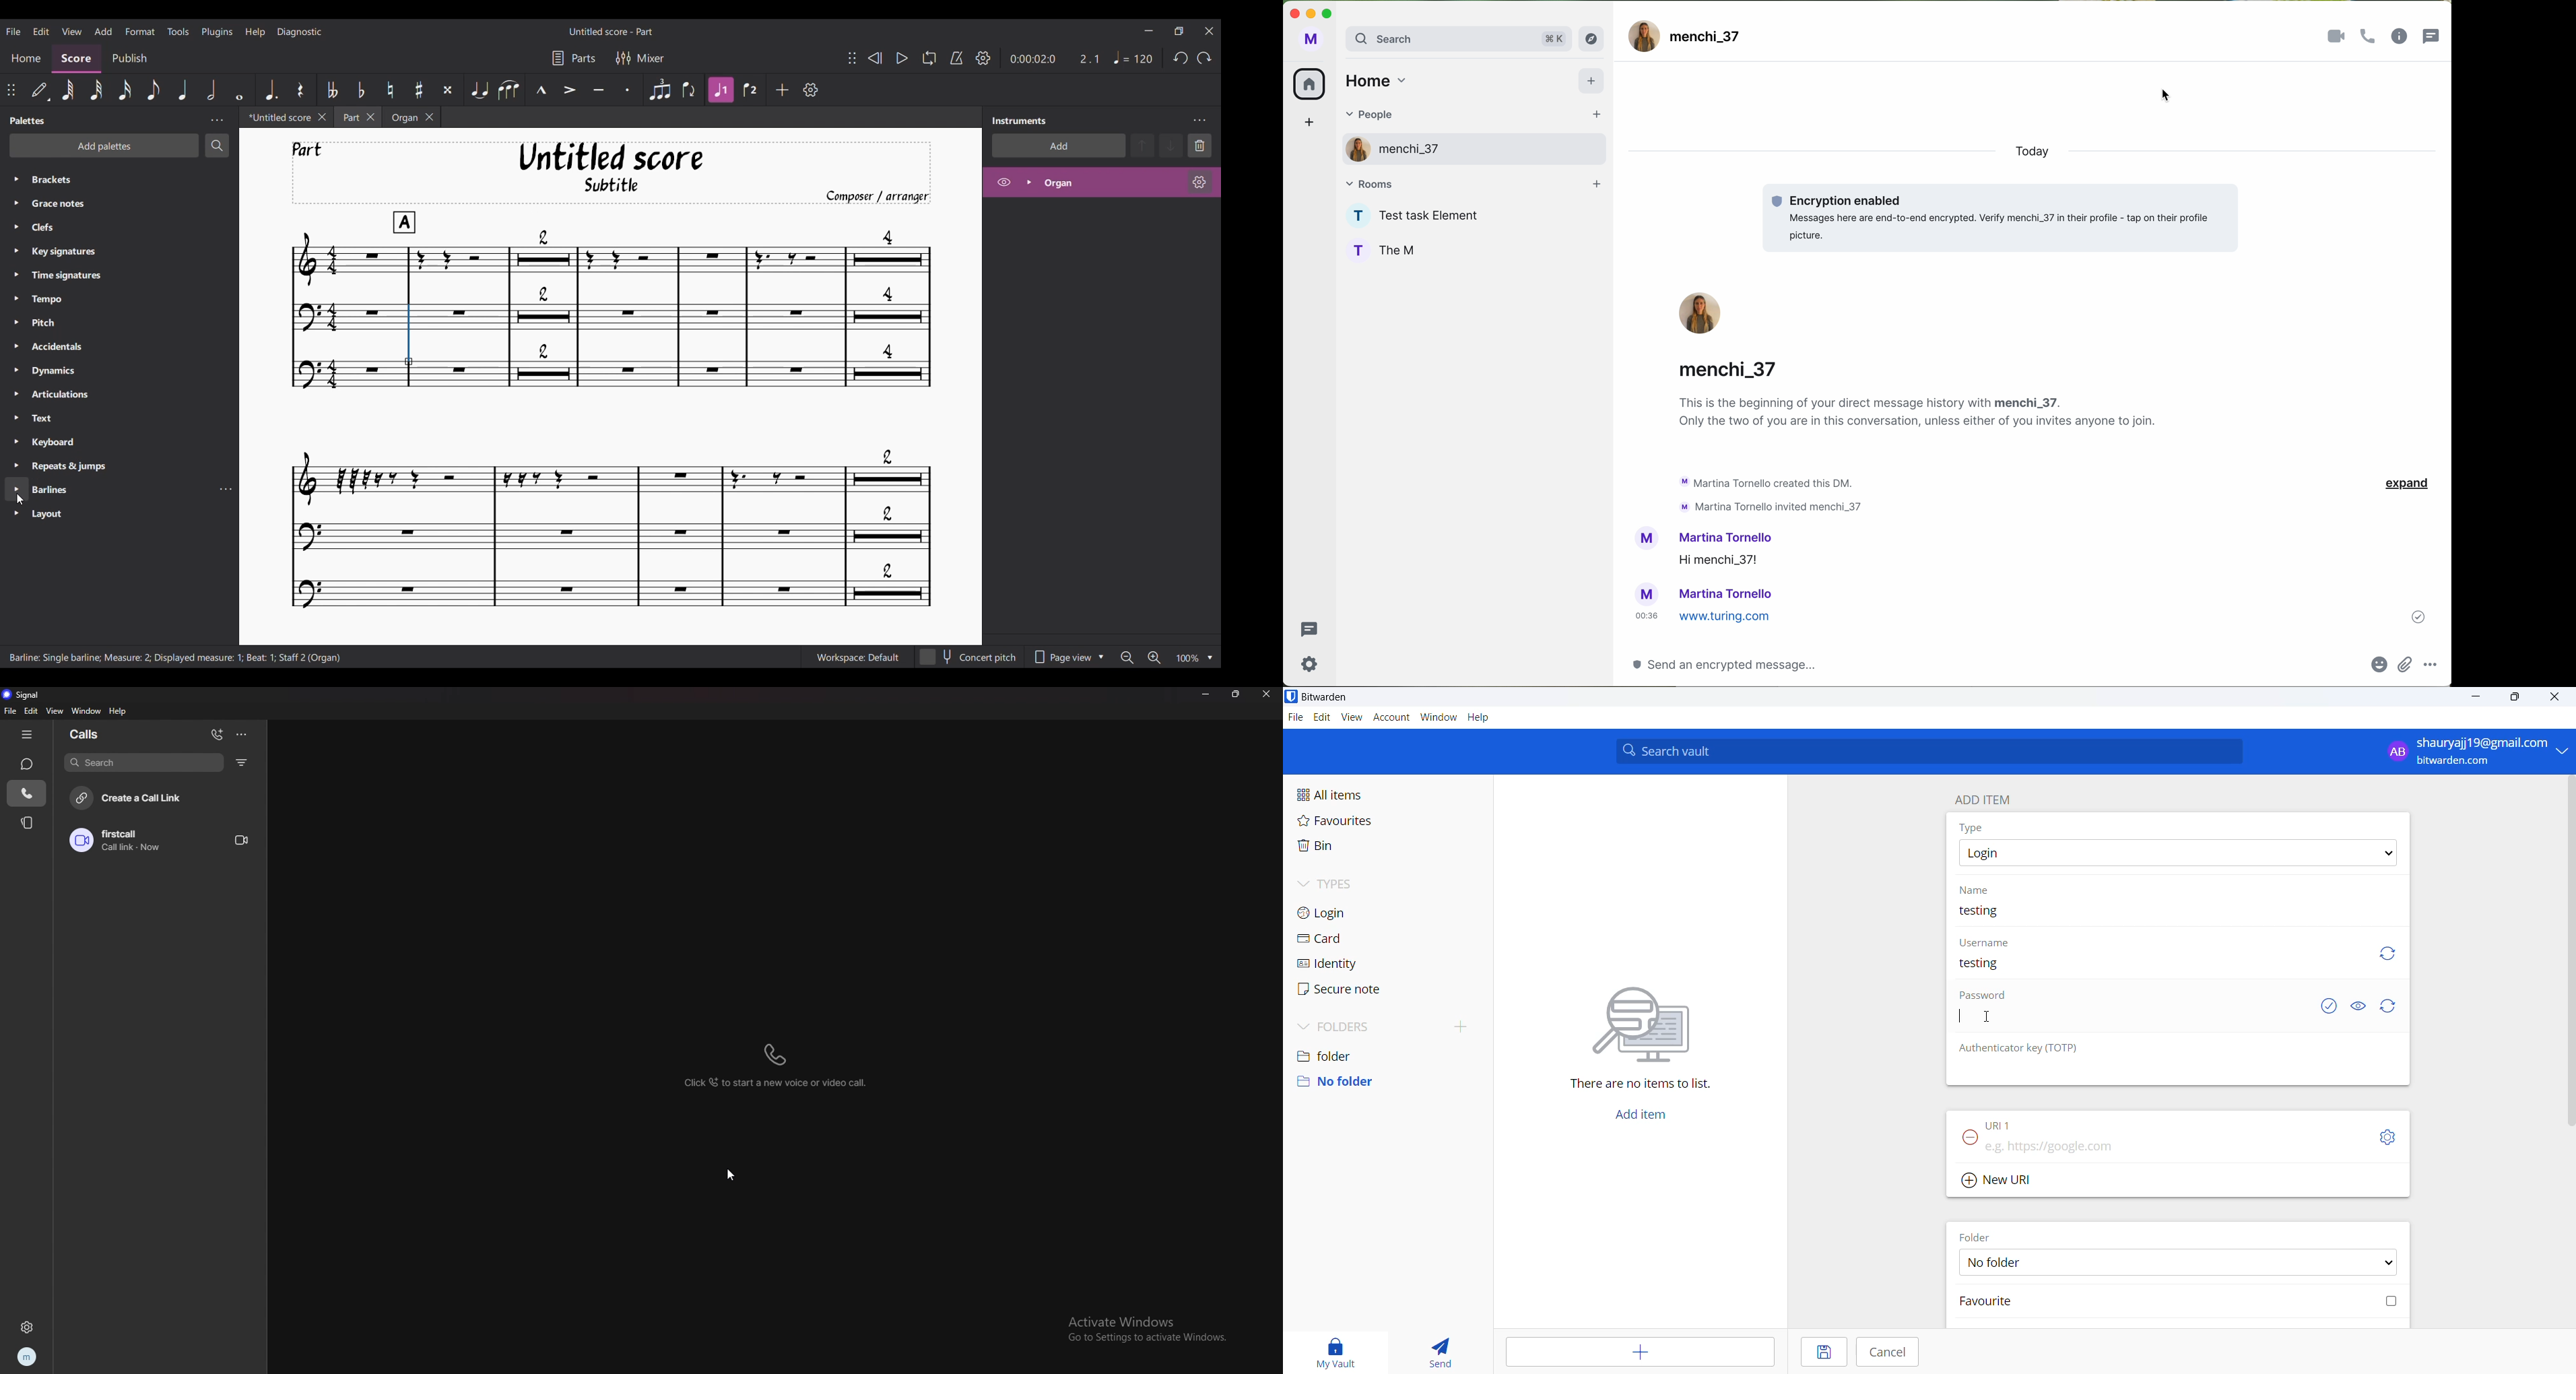  I want to click on Marcato, so click(541, 90).